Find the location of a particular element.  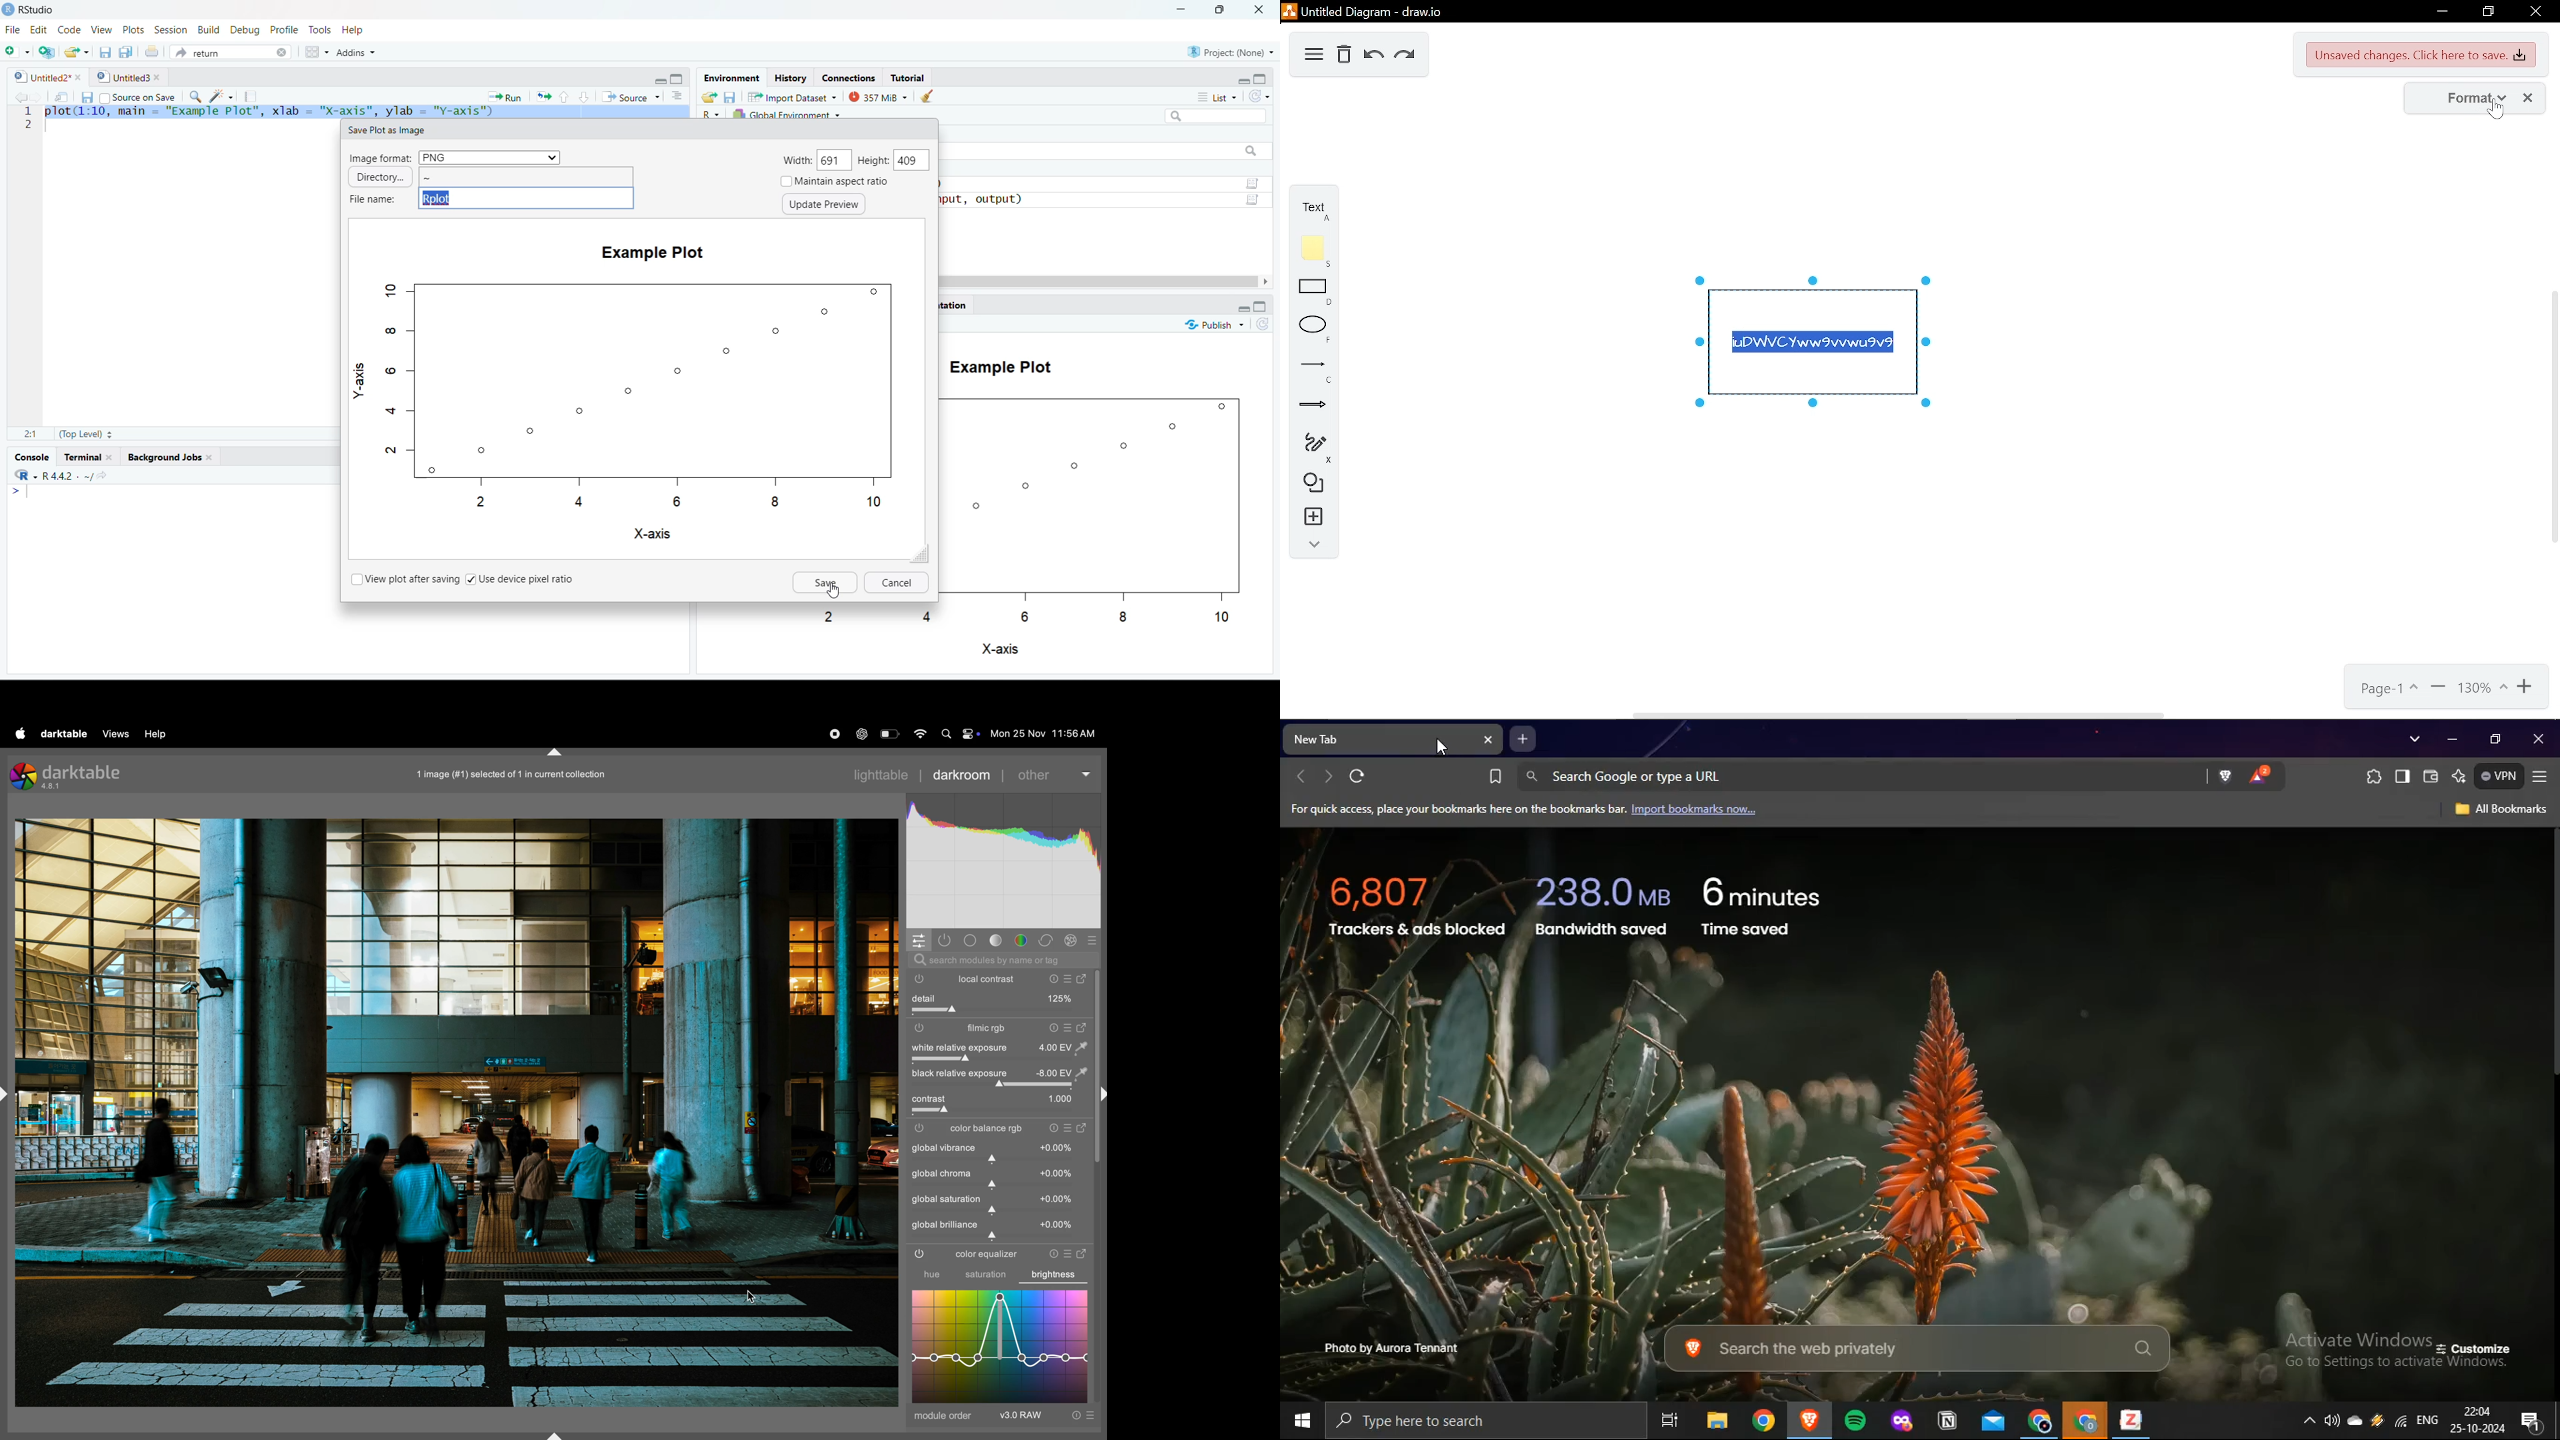

Right is located at coordinates (1267, 281).